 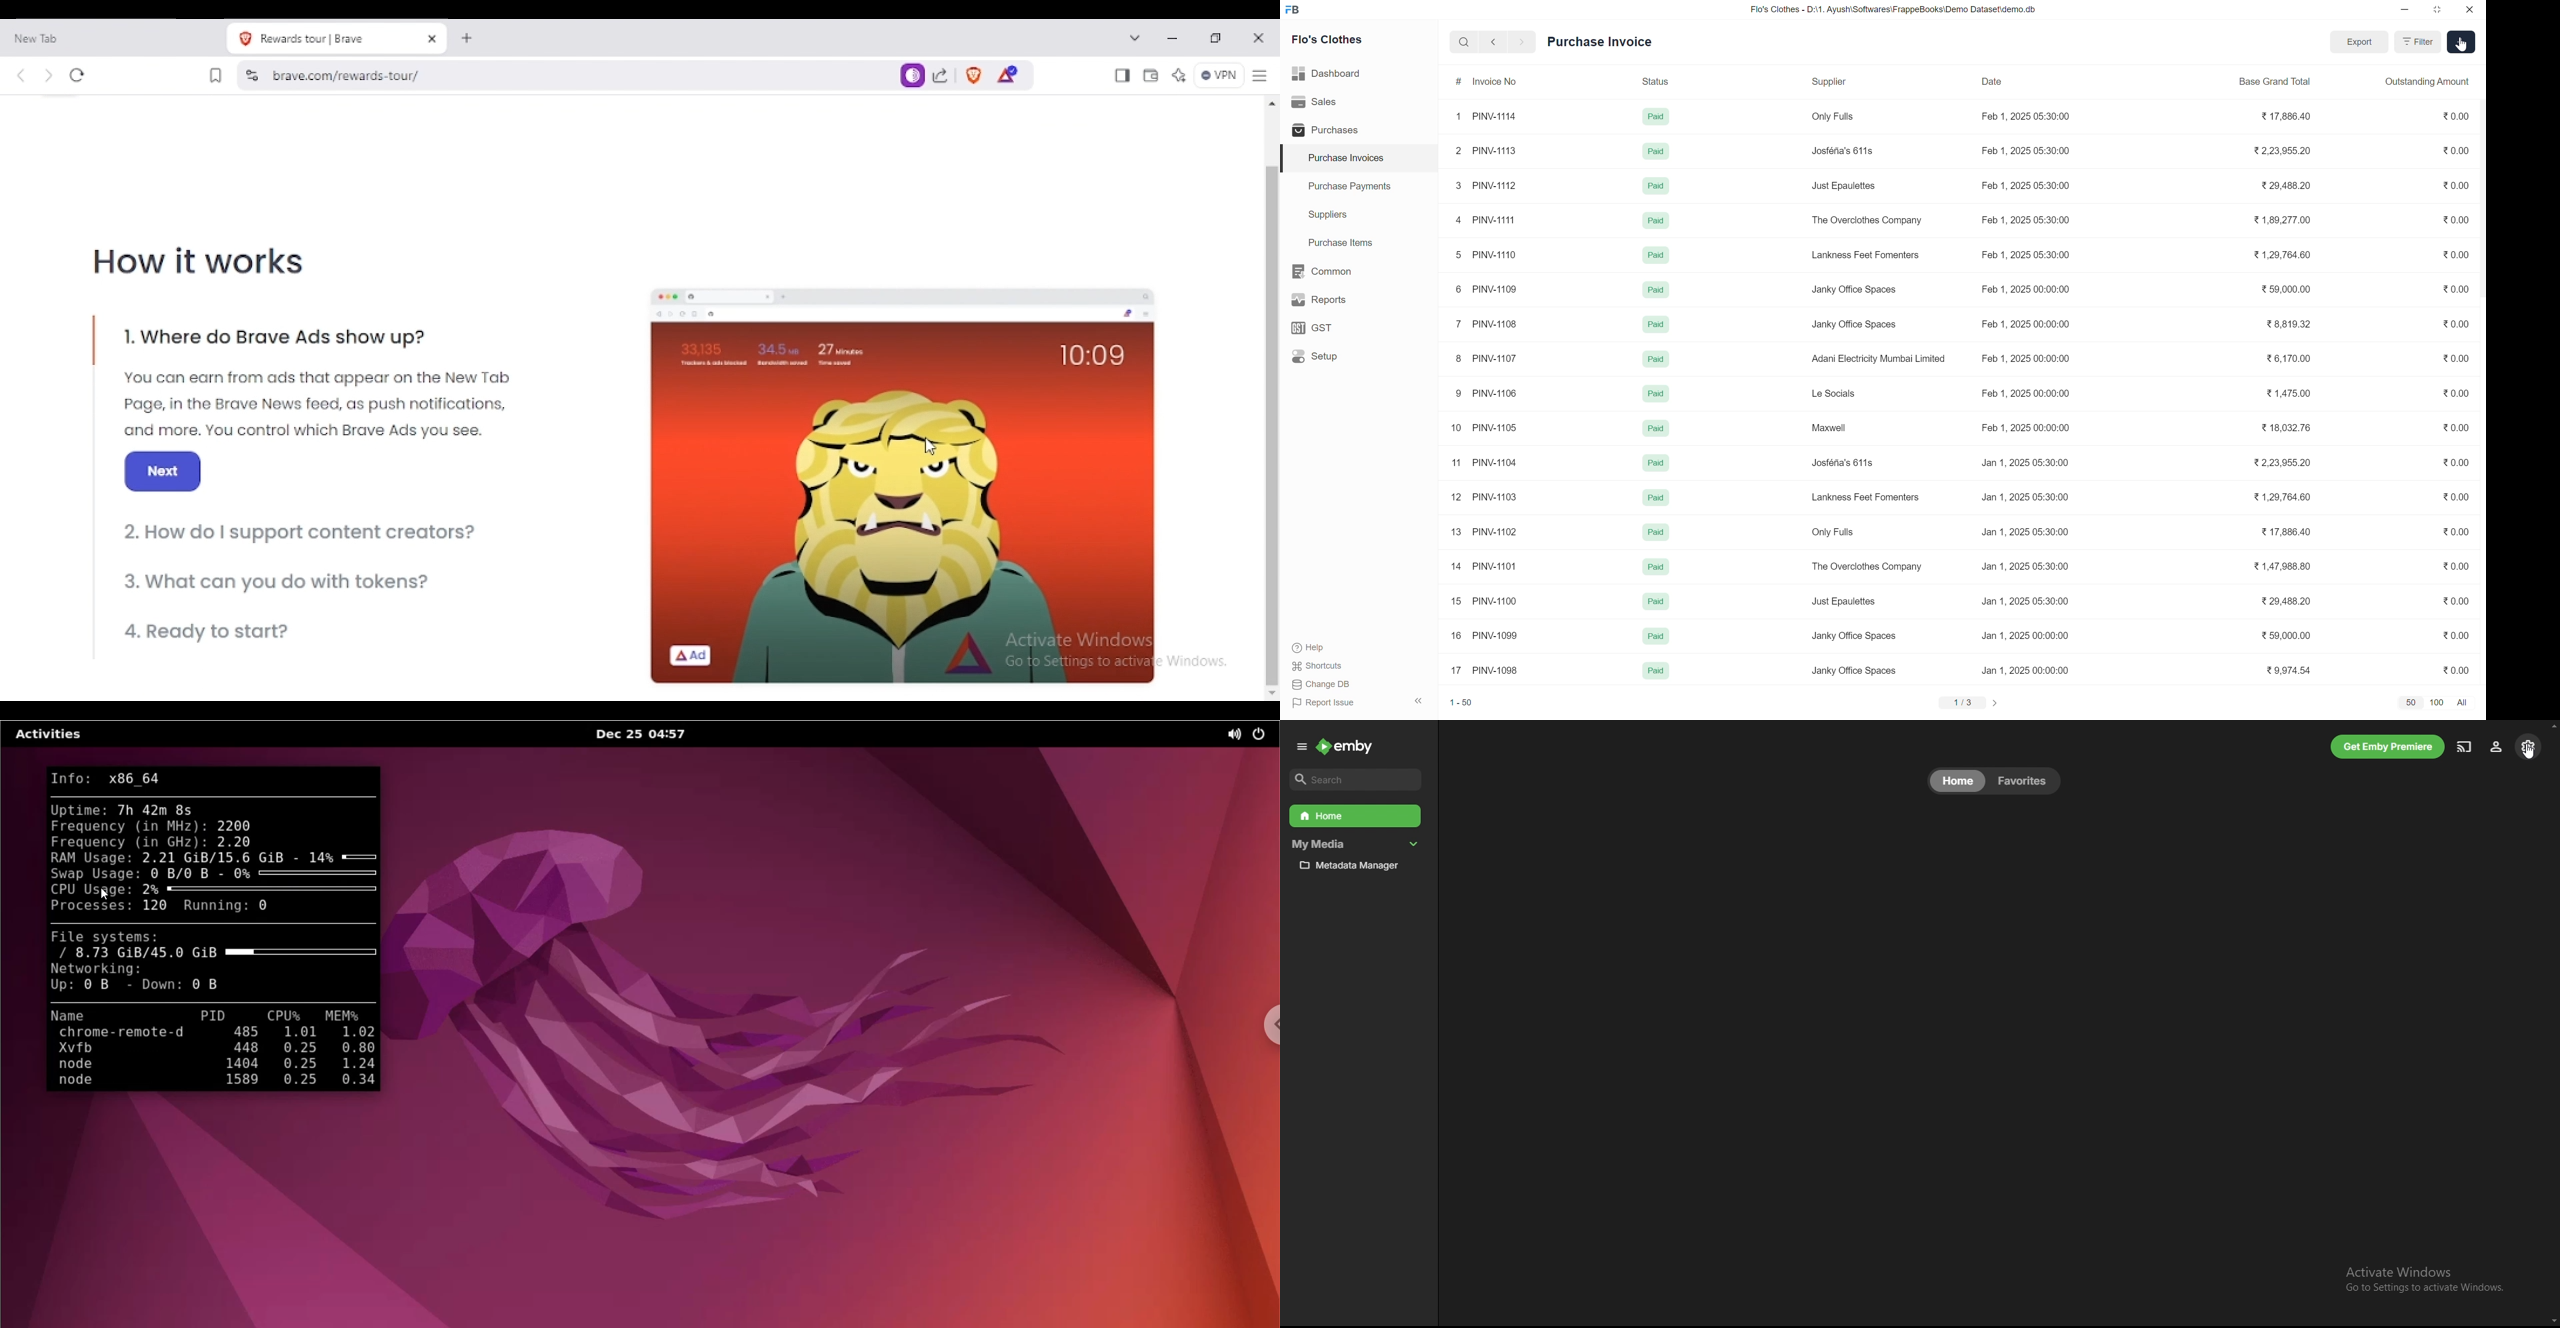 I want to click on leo AI, so click(x=1178, y=77).